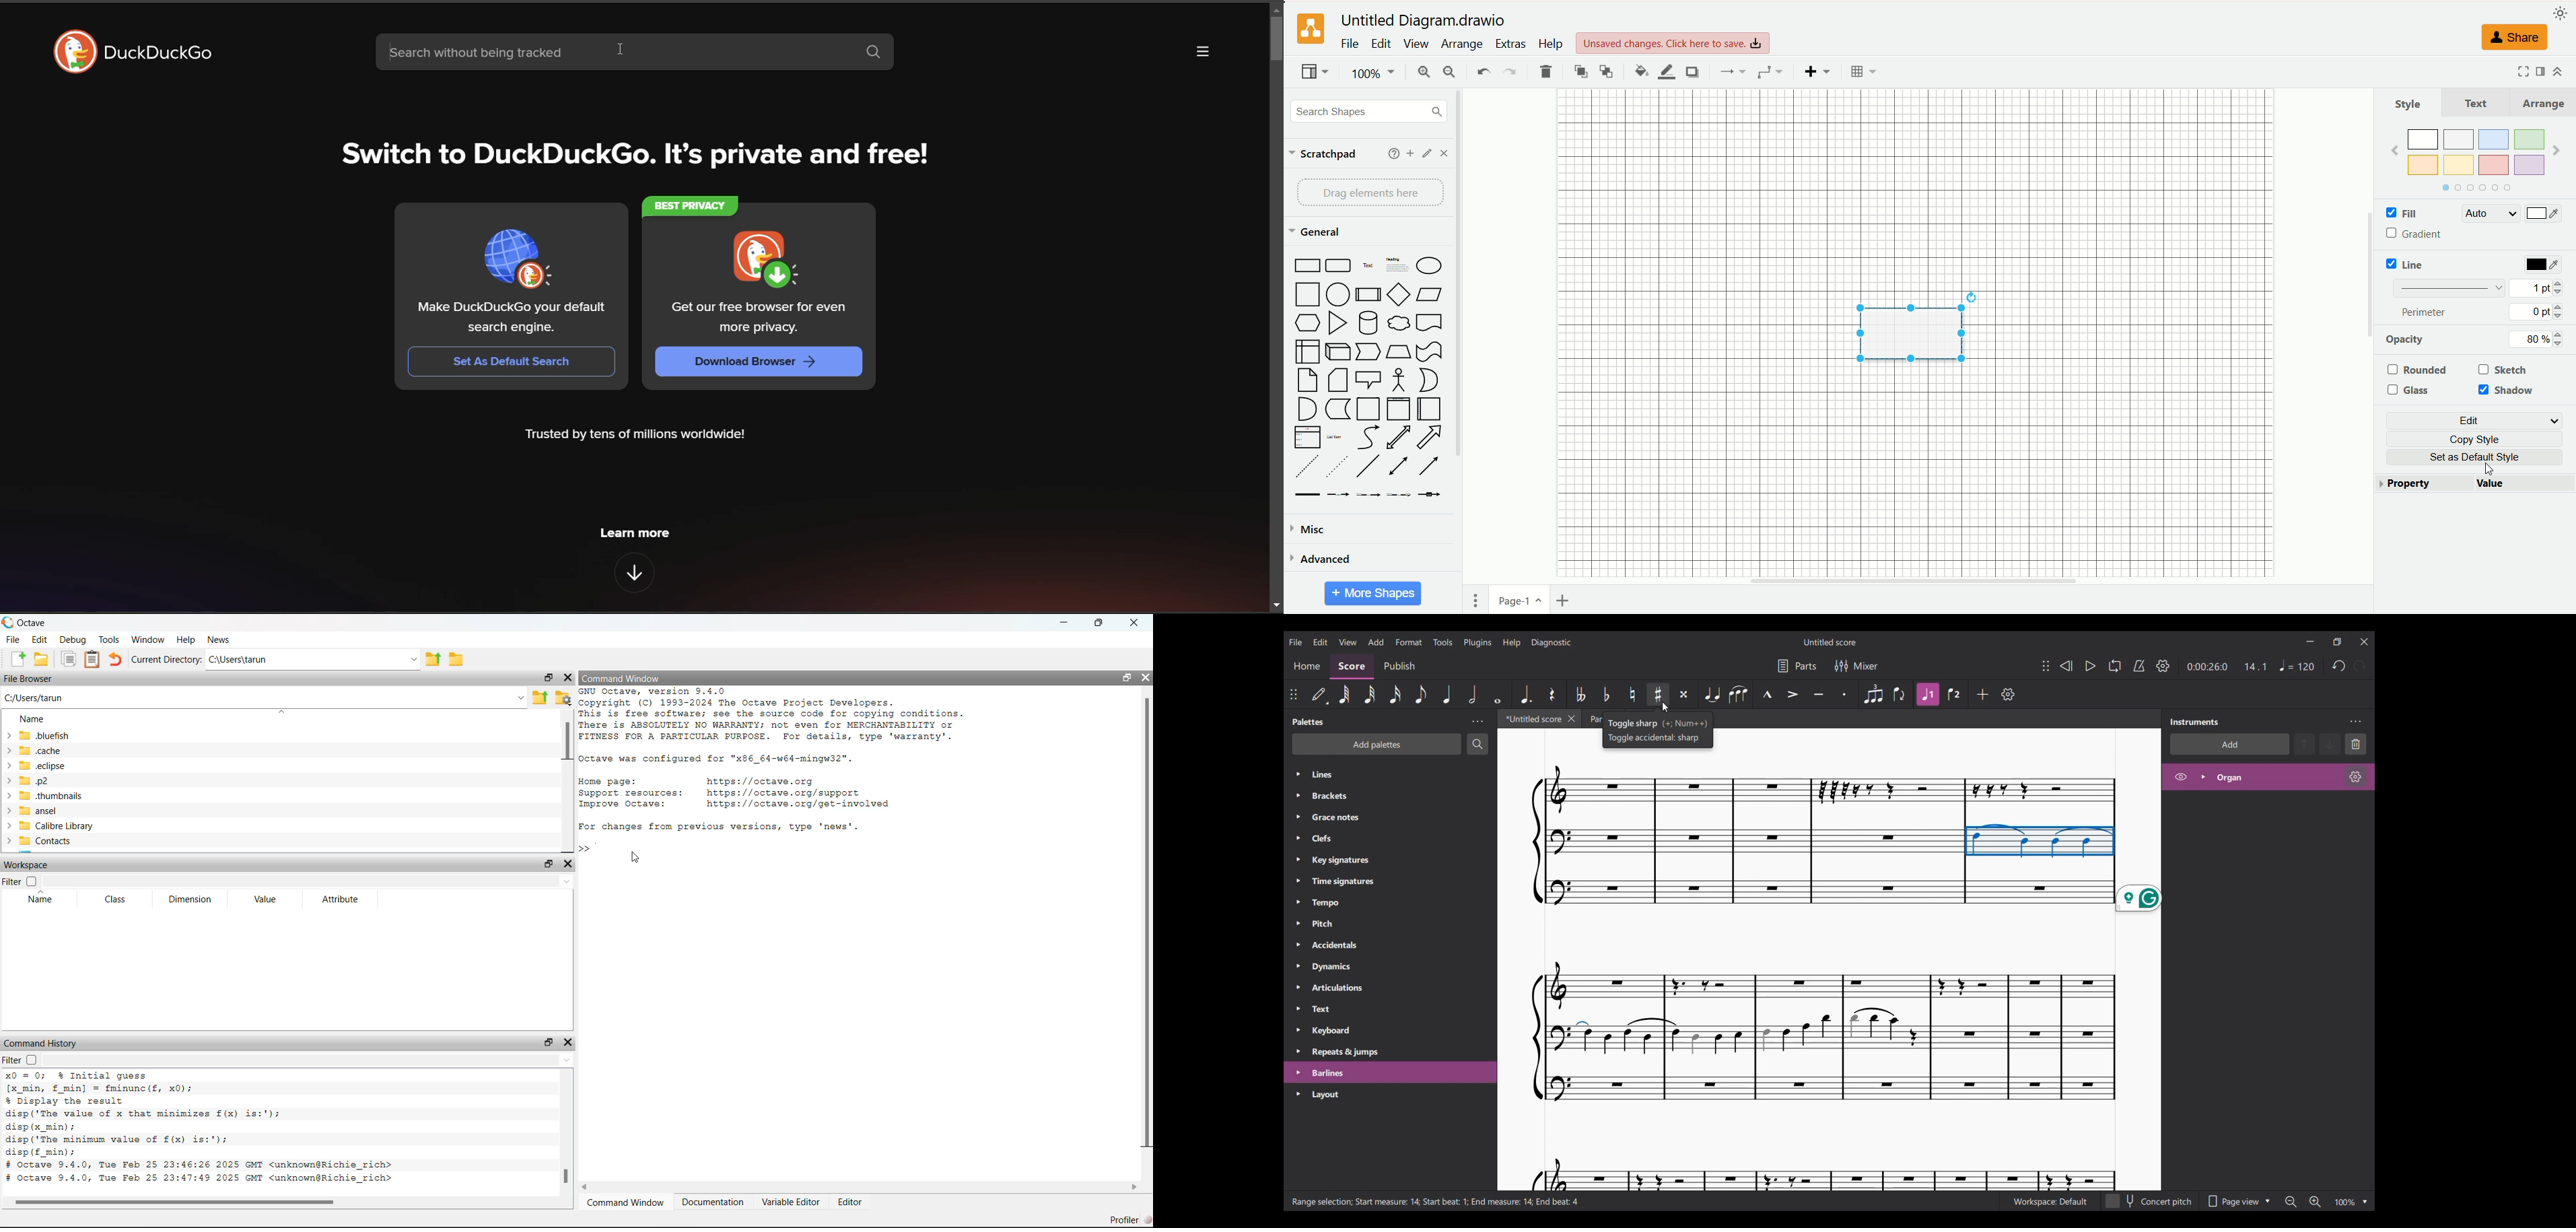 This screenshot has width=2576, height=1232. Describe the element at coordinates (1872, 694) in the screenshot. I see `Tuplet` at that location.